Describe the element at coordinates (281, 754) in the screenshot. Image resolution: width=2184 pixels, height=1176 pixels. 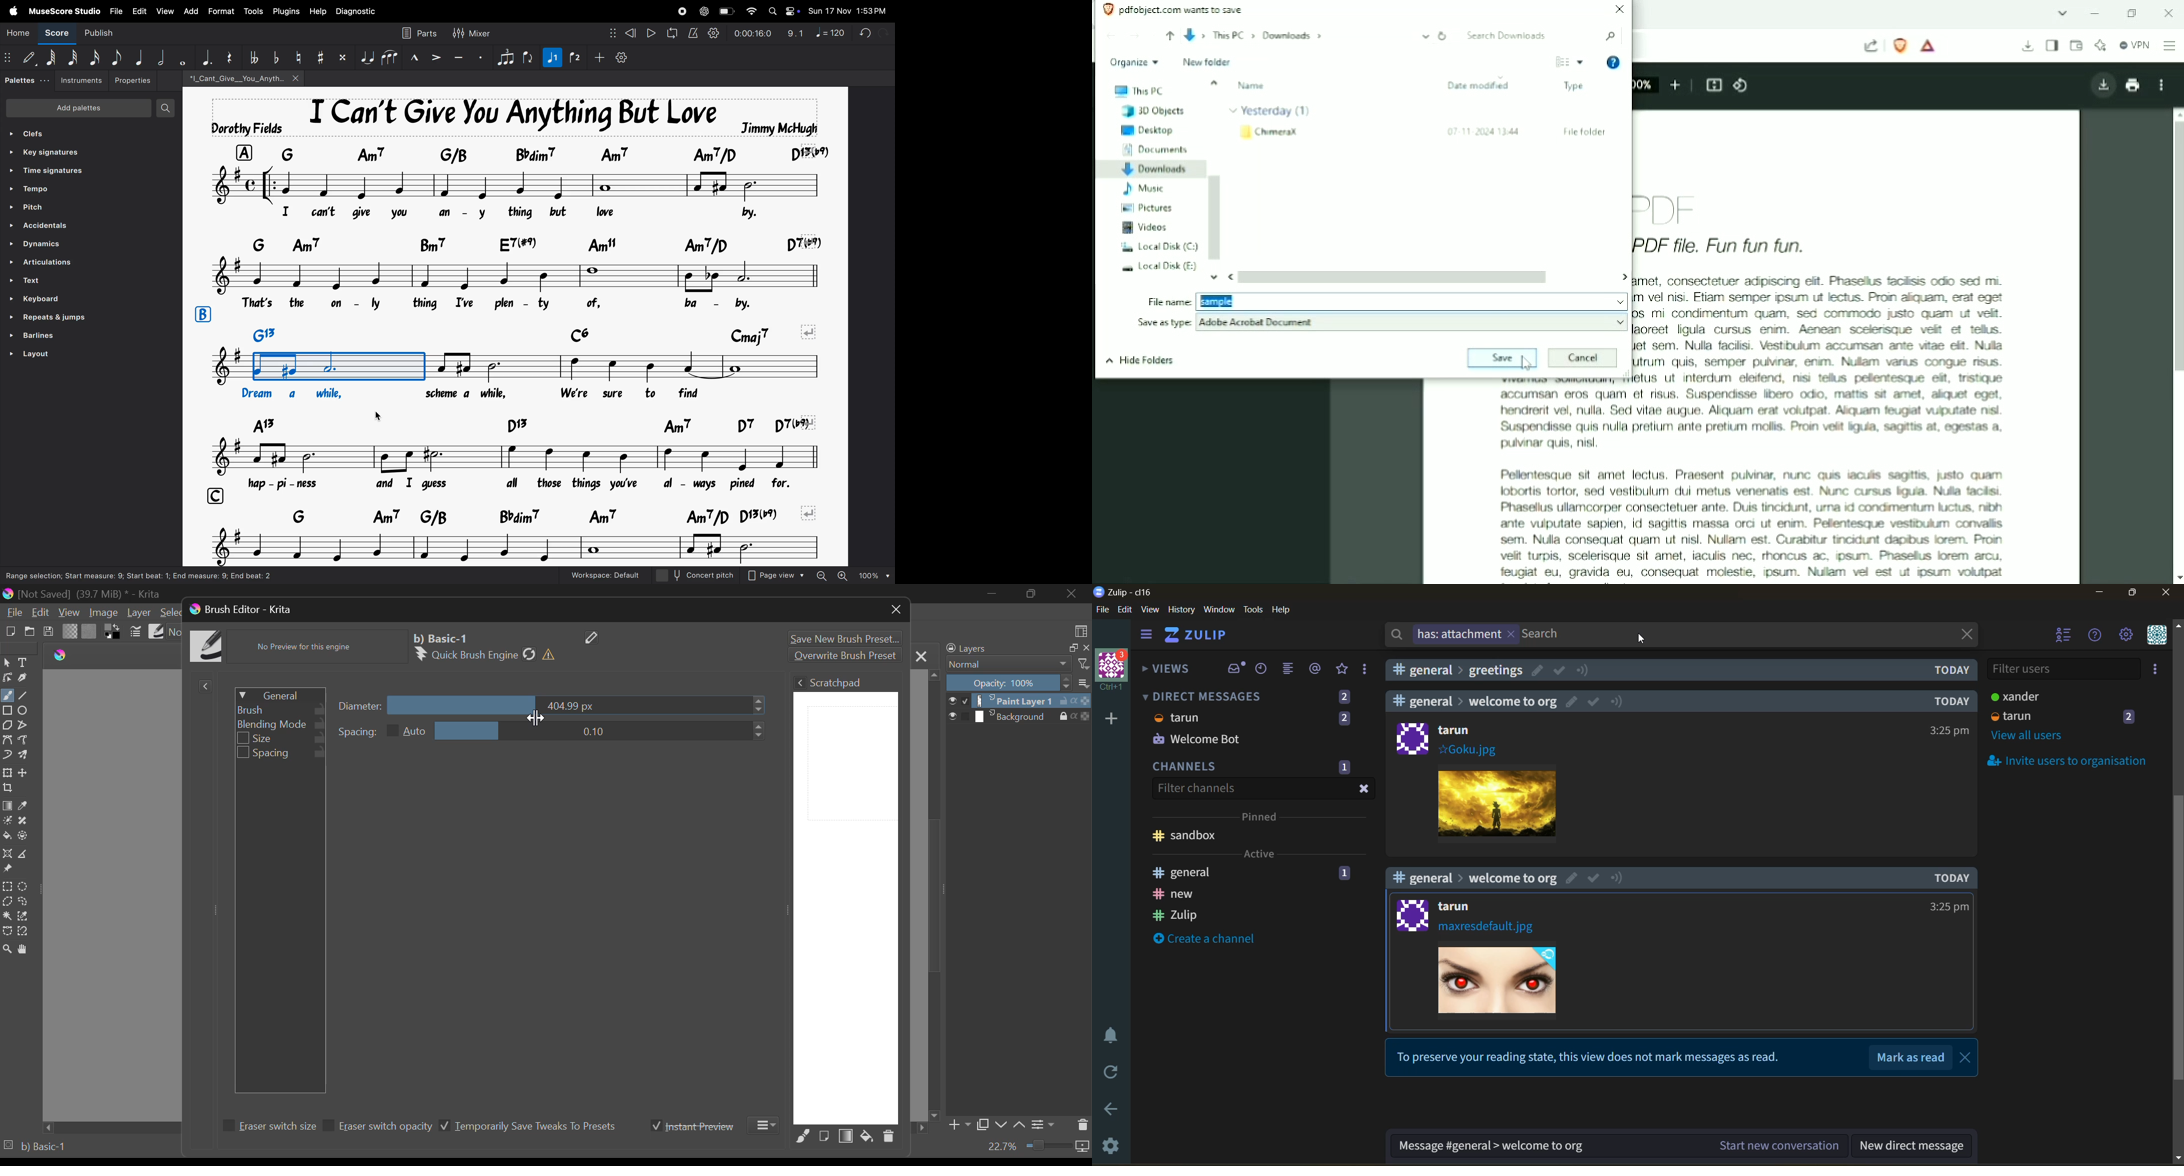
I see `Spacing` at that location.